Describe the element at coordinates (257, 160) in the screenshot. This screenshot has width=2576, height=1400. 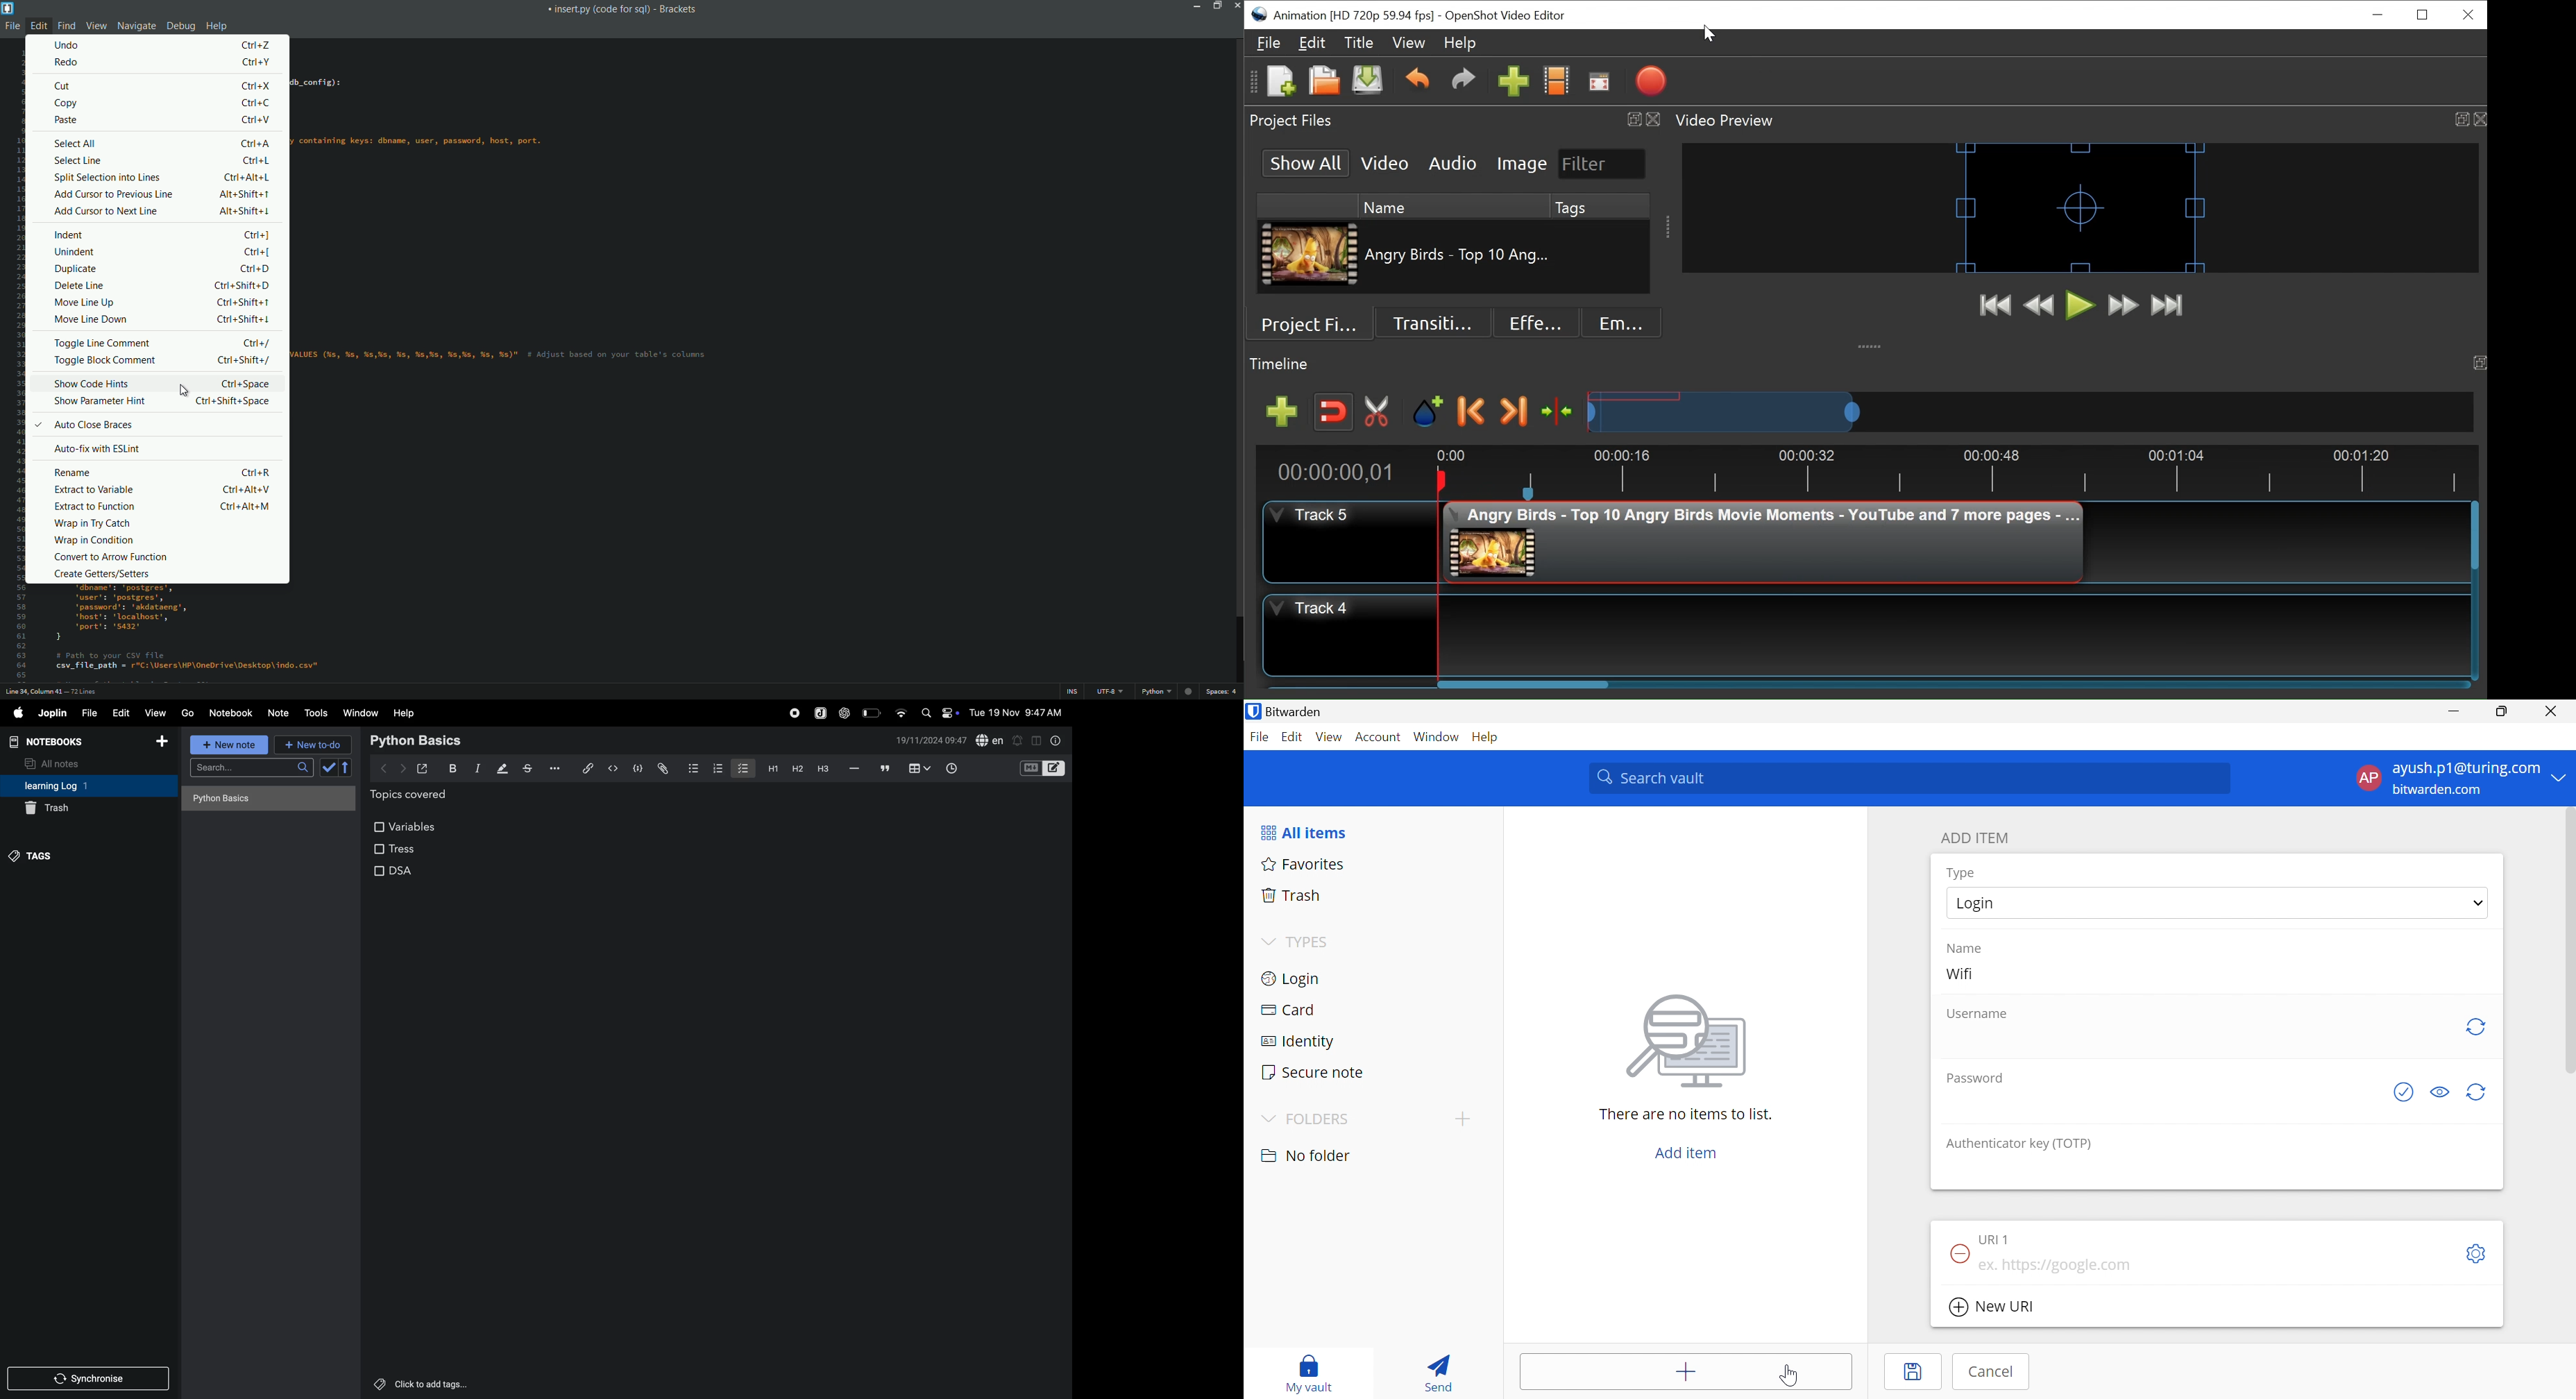
I see `keyboard shortcut` at that location.